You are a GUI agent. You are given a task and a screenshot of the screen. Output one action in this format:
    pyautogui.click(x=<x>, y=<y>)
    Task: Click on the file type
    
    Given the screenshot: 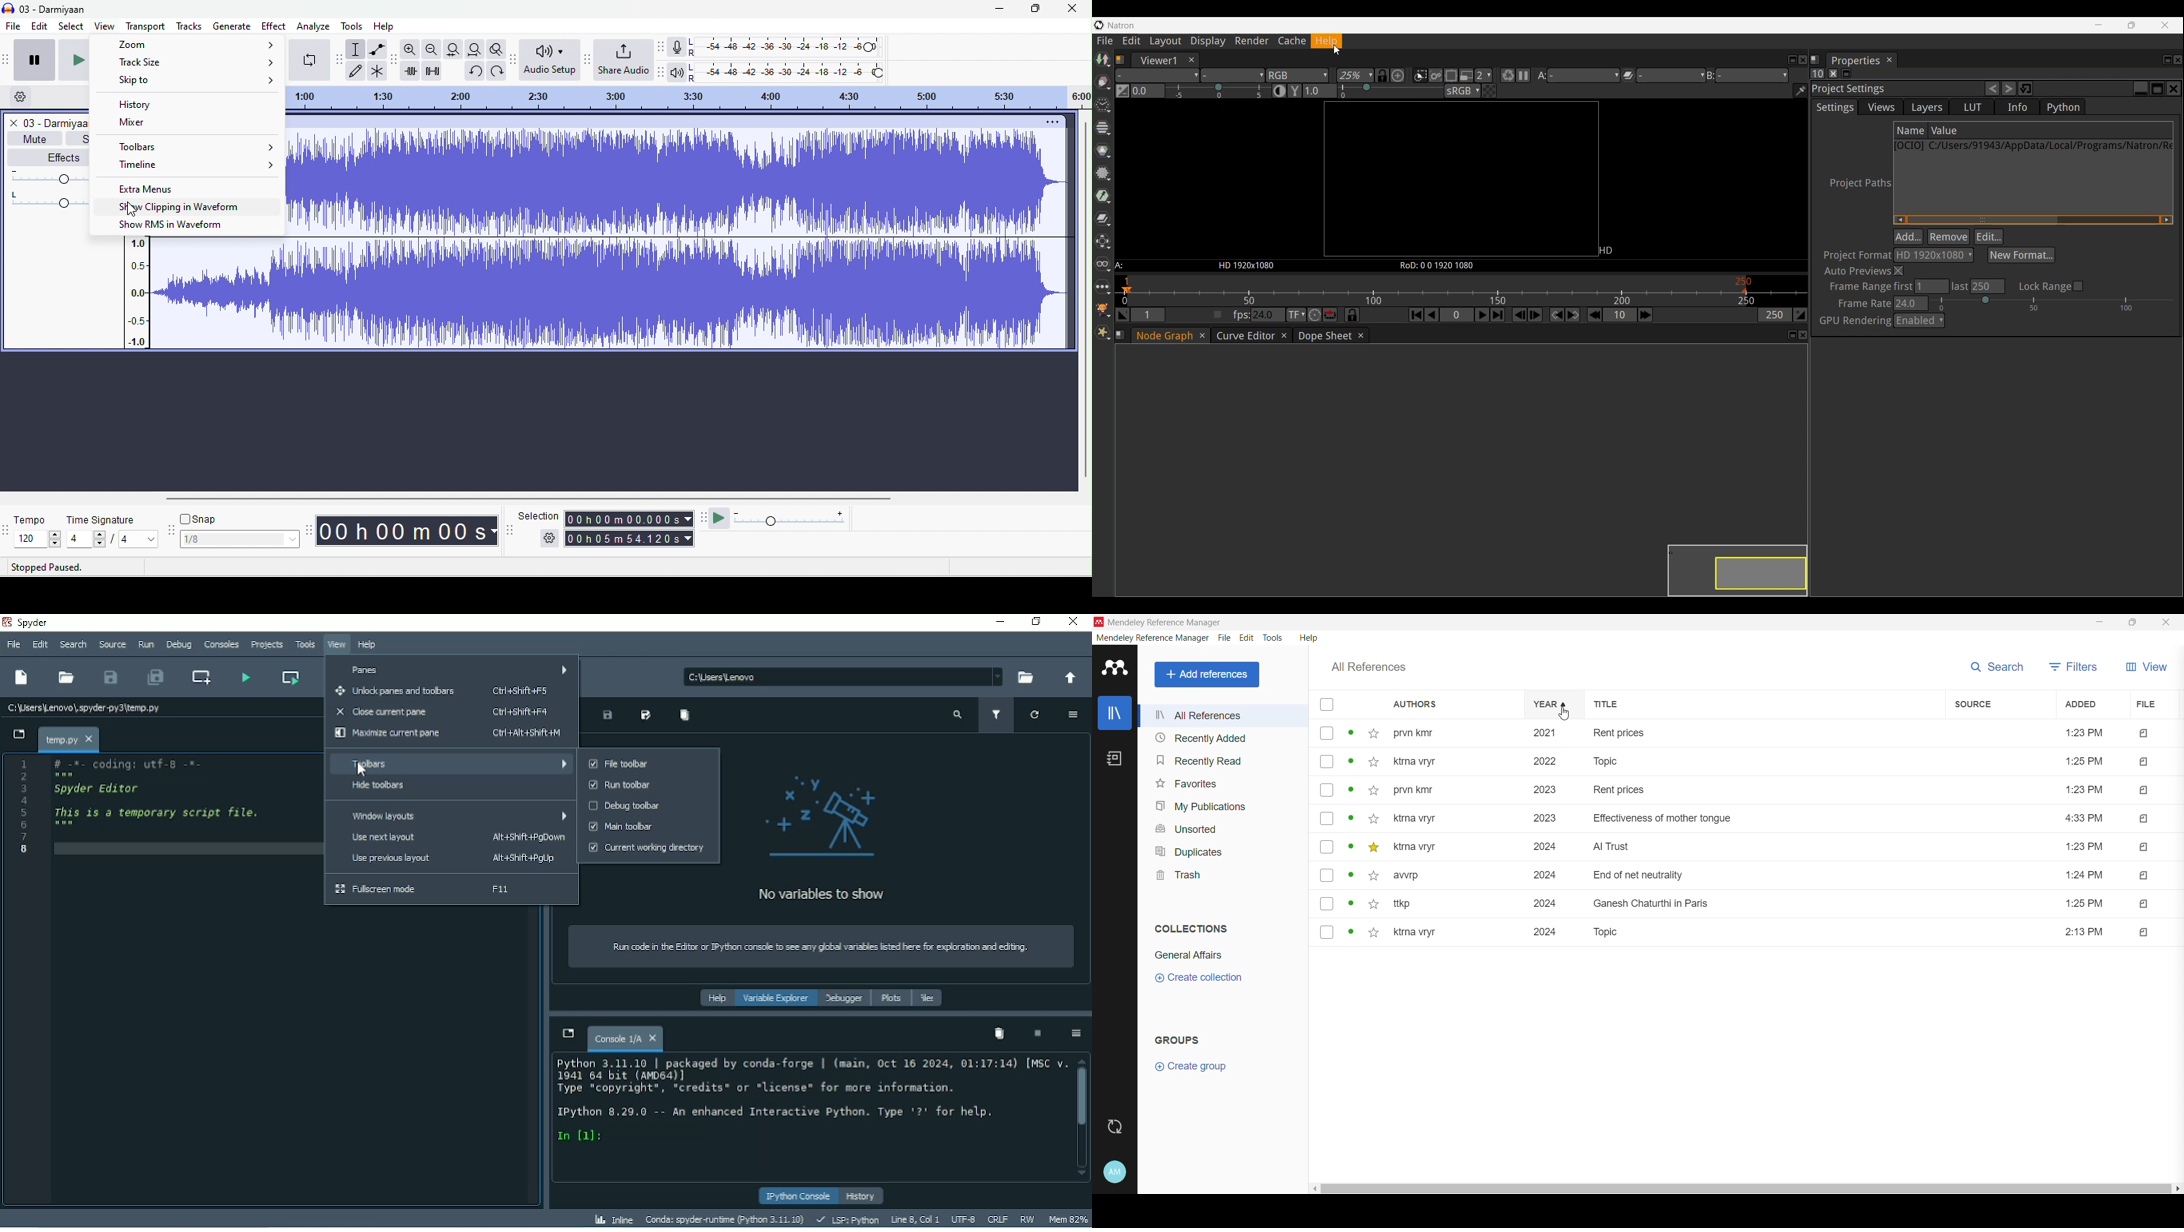 What is the action you would take?
    pyautogui.click(x=2145, y=932)
    